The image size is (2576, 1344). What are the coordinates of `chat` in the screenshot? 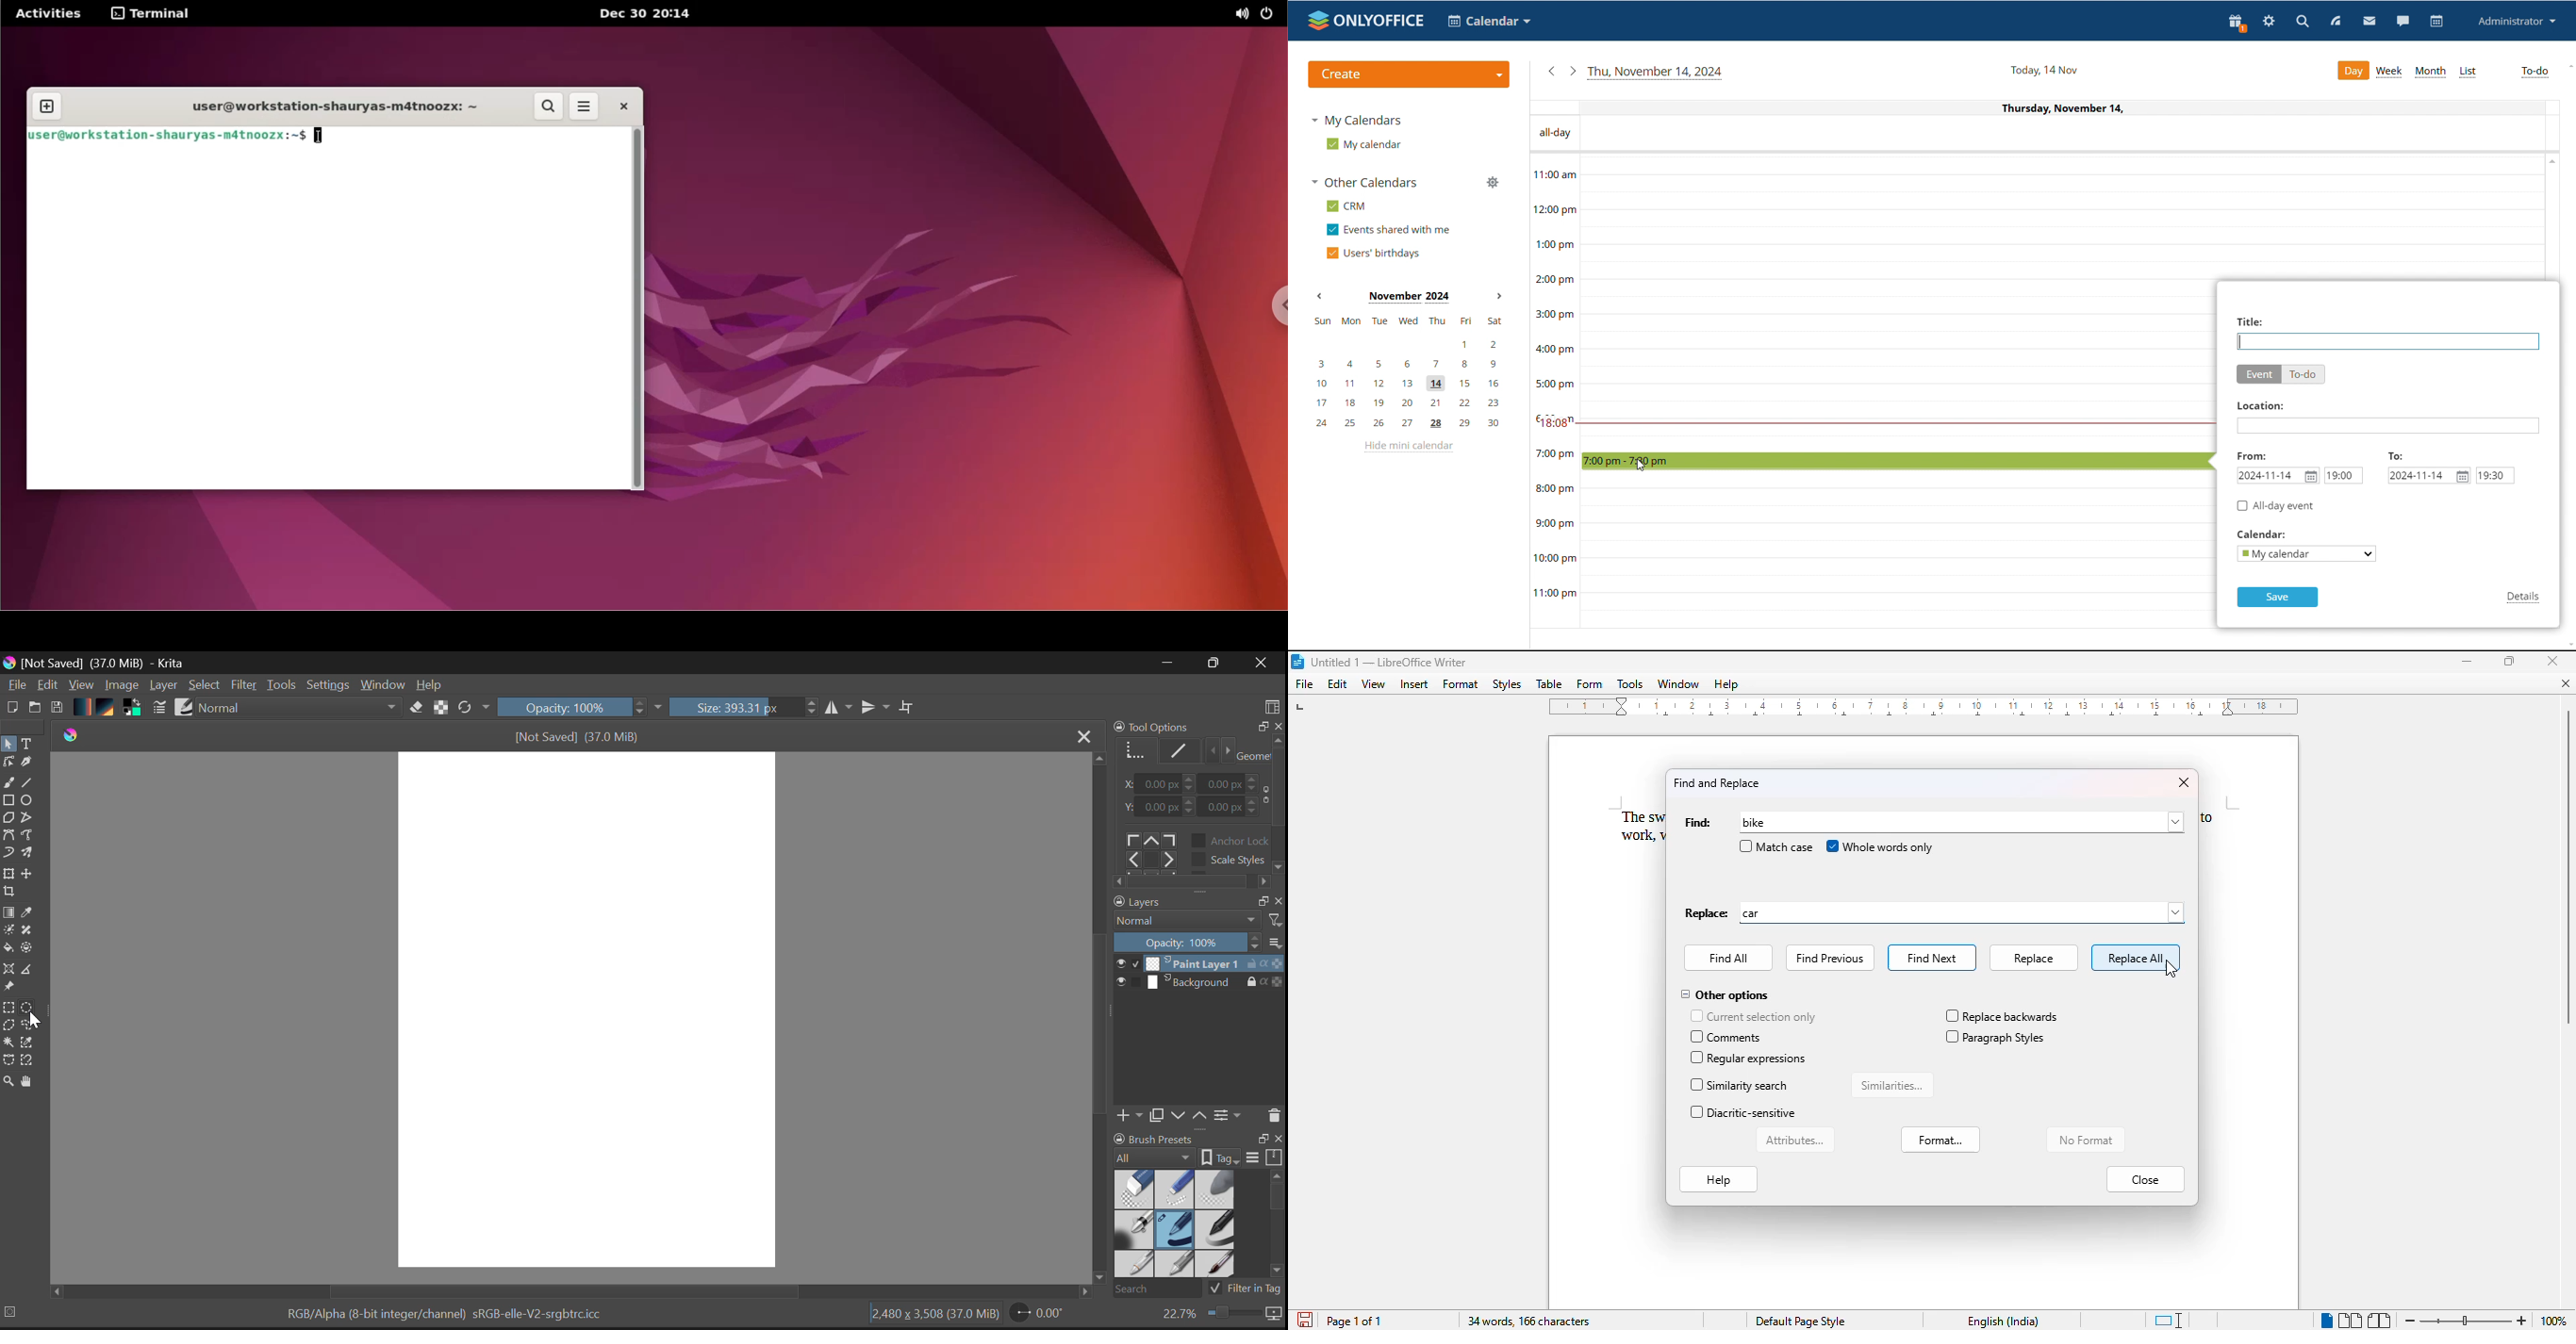 It's located at (2402, 21).